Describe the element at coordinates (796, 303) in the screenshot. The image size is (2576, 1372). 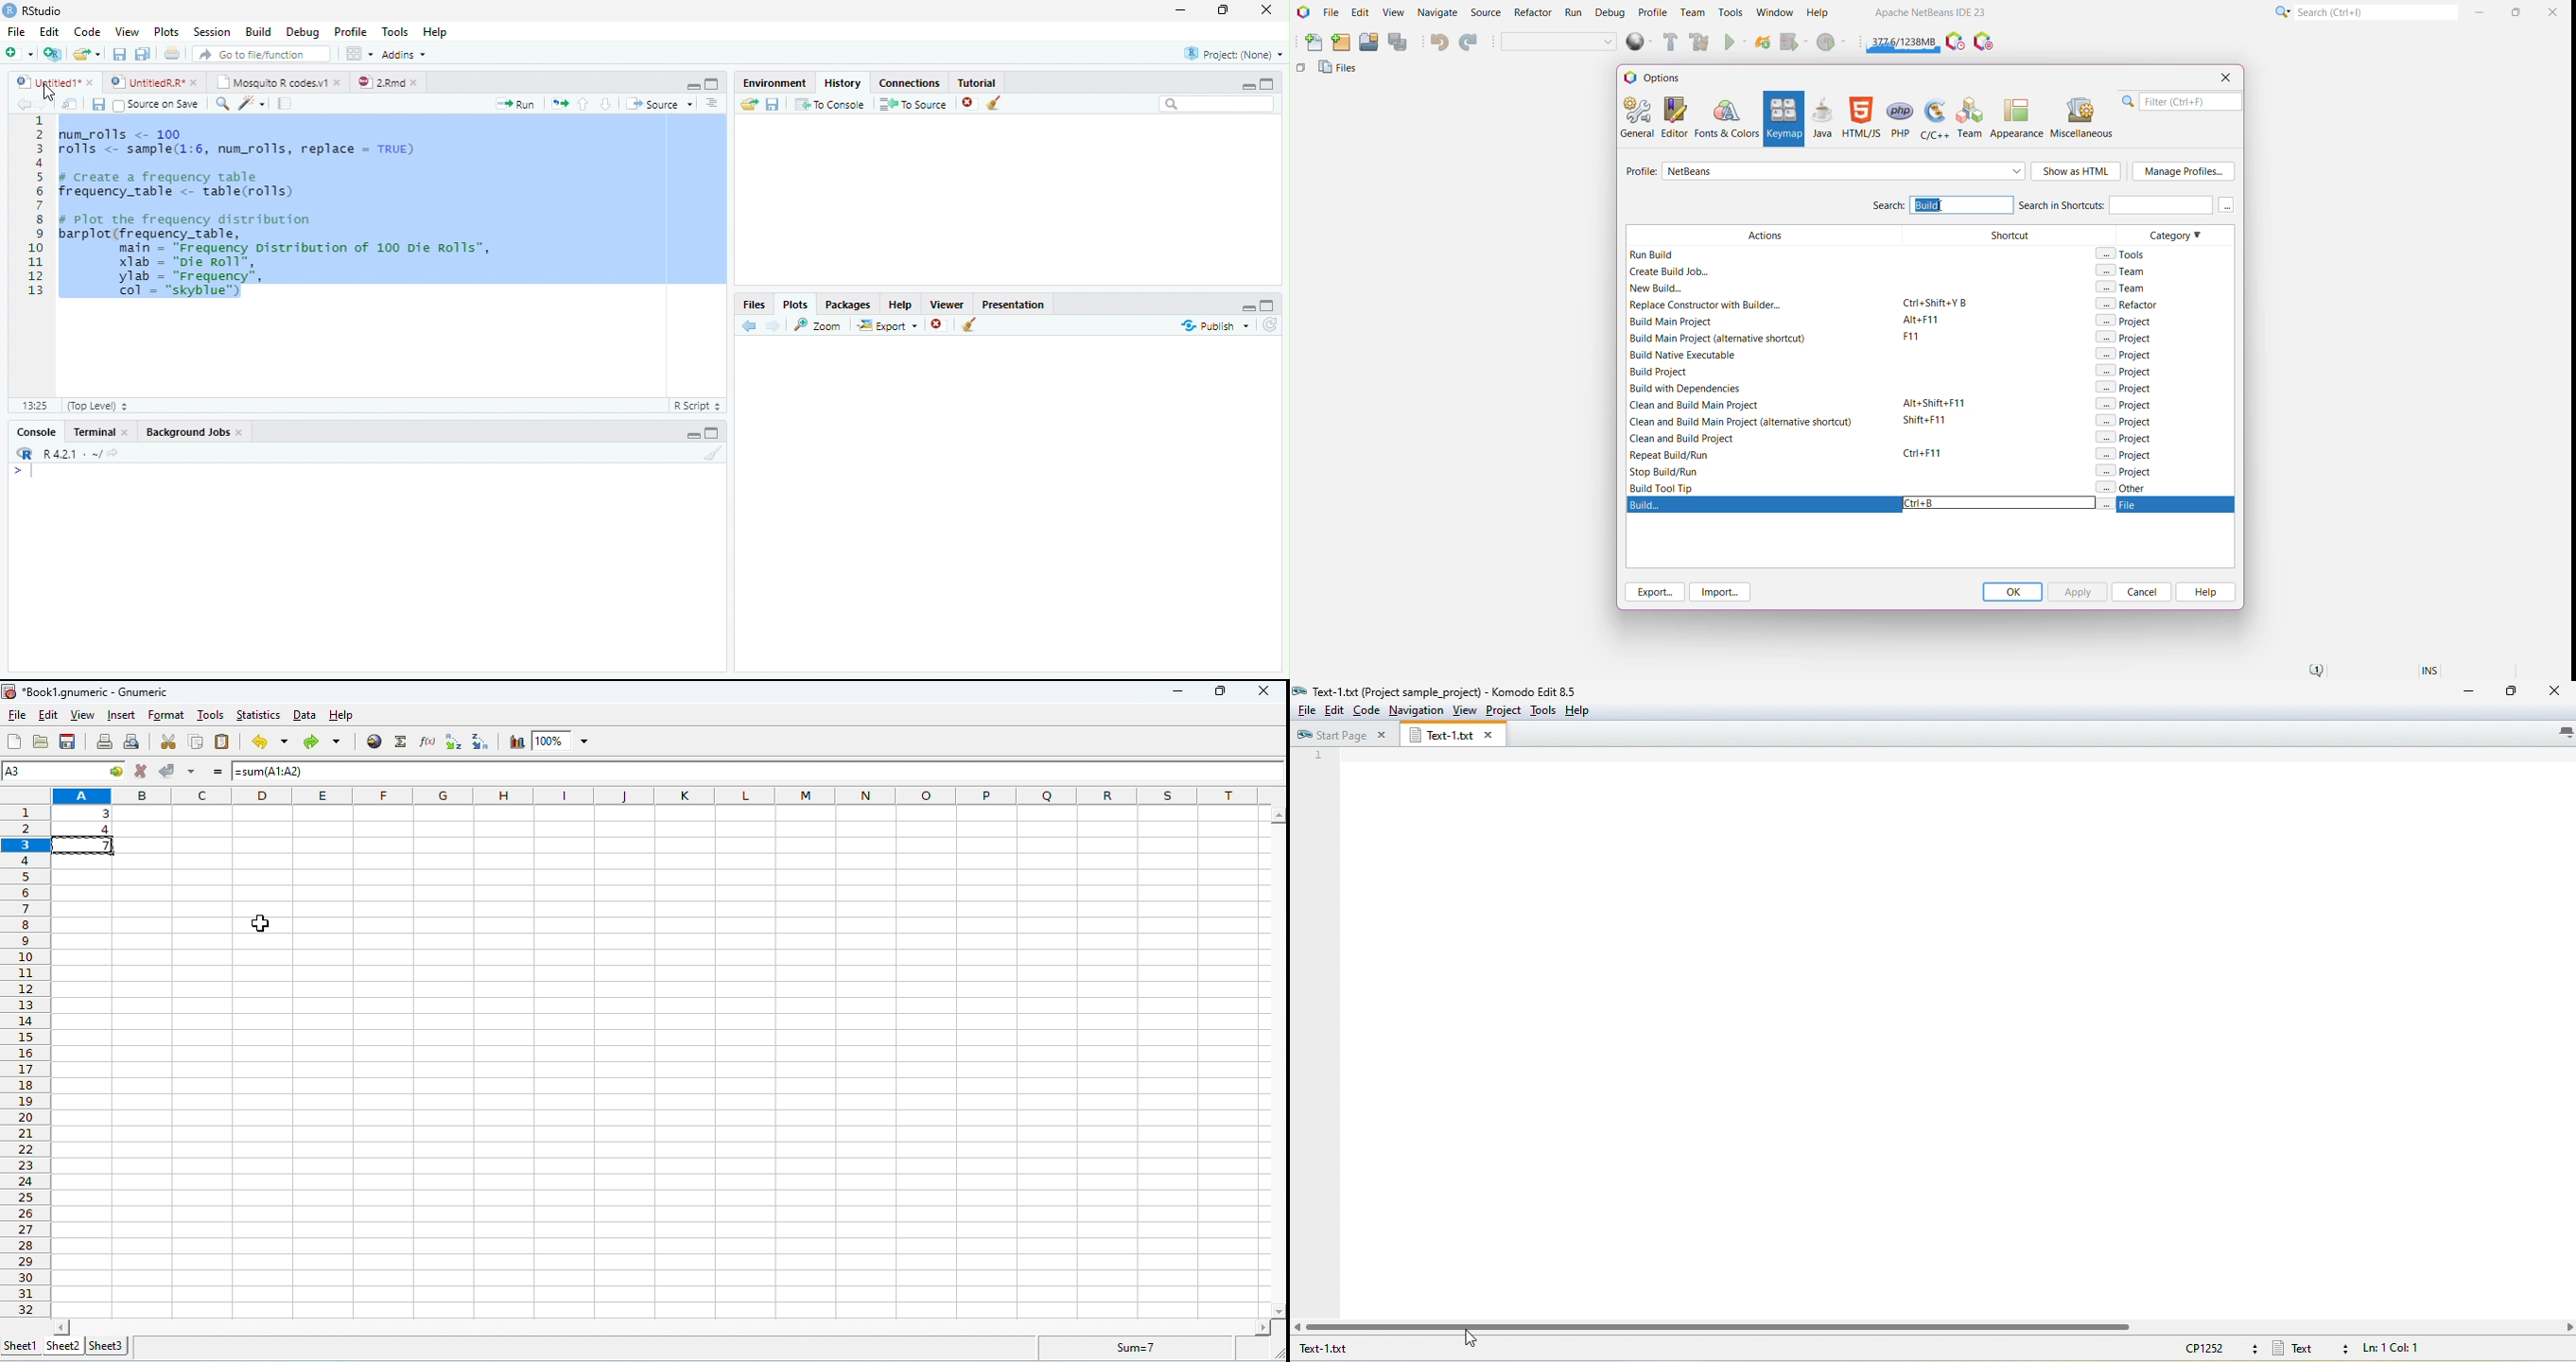
I see `Plots` at that location.